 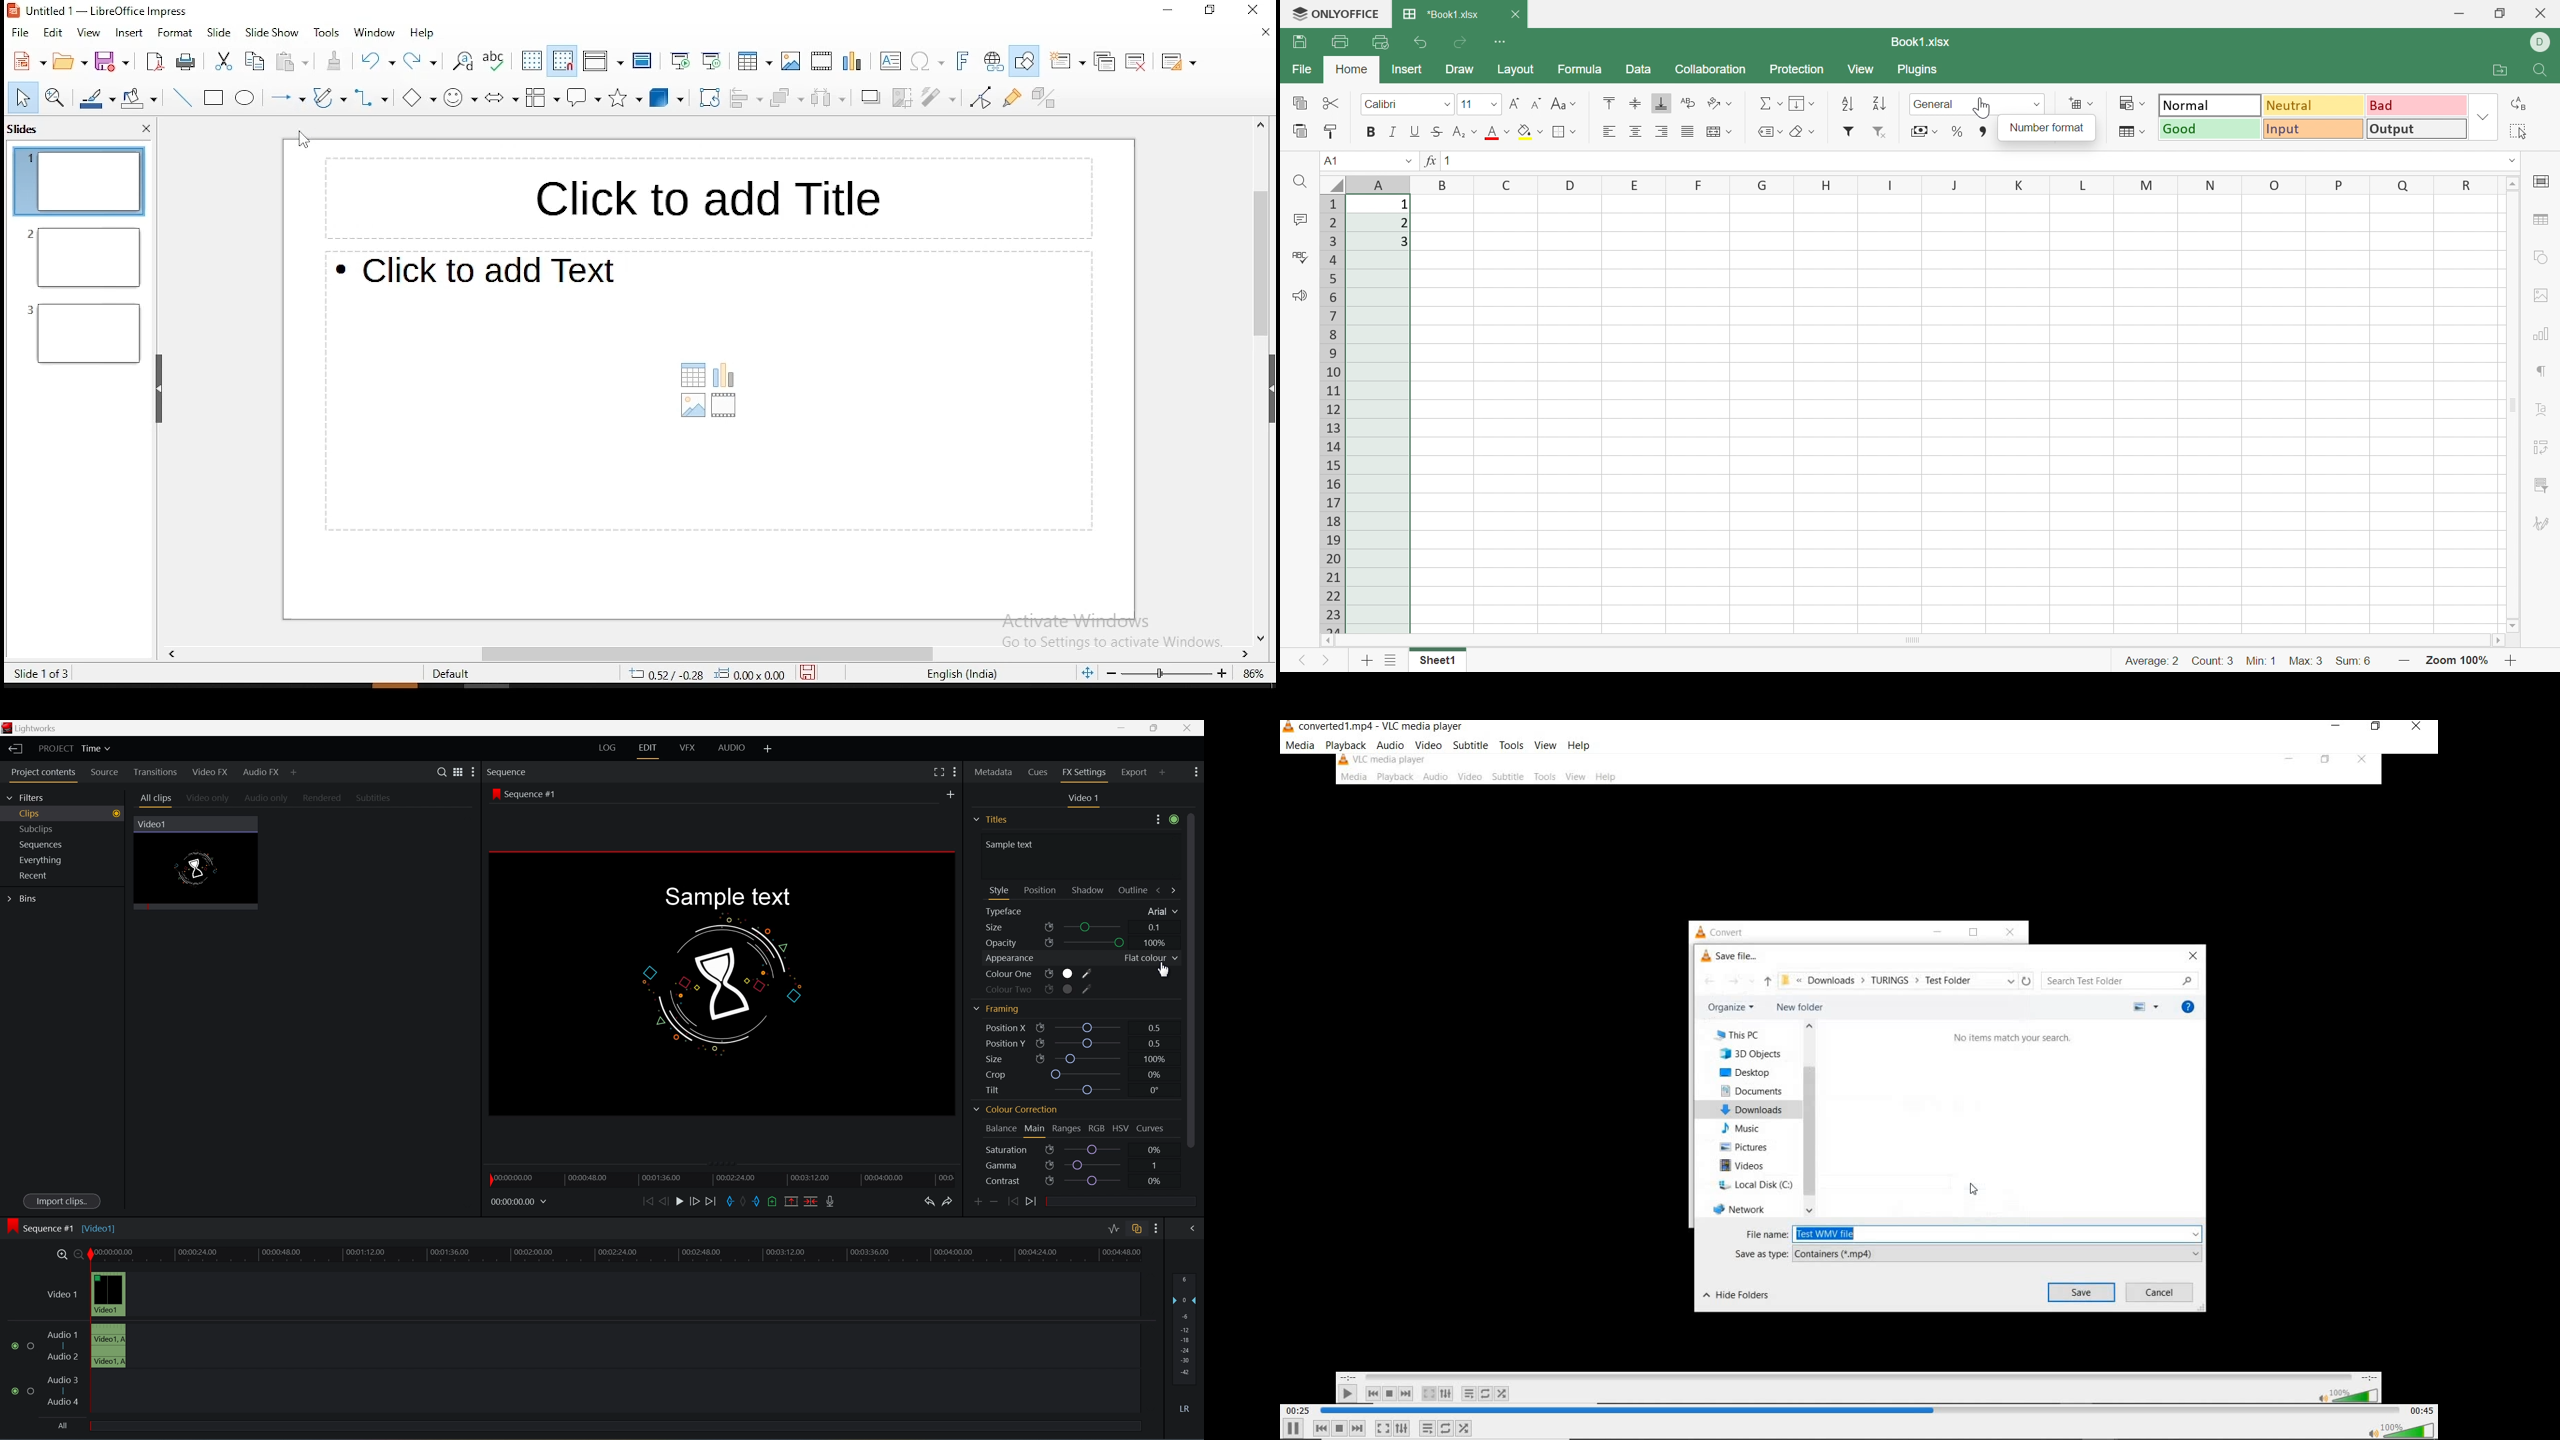 What do you see at coordinates (2515, 182) in the screenshot?
I see `Scroll up` at bounding box center [2515, 182].